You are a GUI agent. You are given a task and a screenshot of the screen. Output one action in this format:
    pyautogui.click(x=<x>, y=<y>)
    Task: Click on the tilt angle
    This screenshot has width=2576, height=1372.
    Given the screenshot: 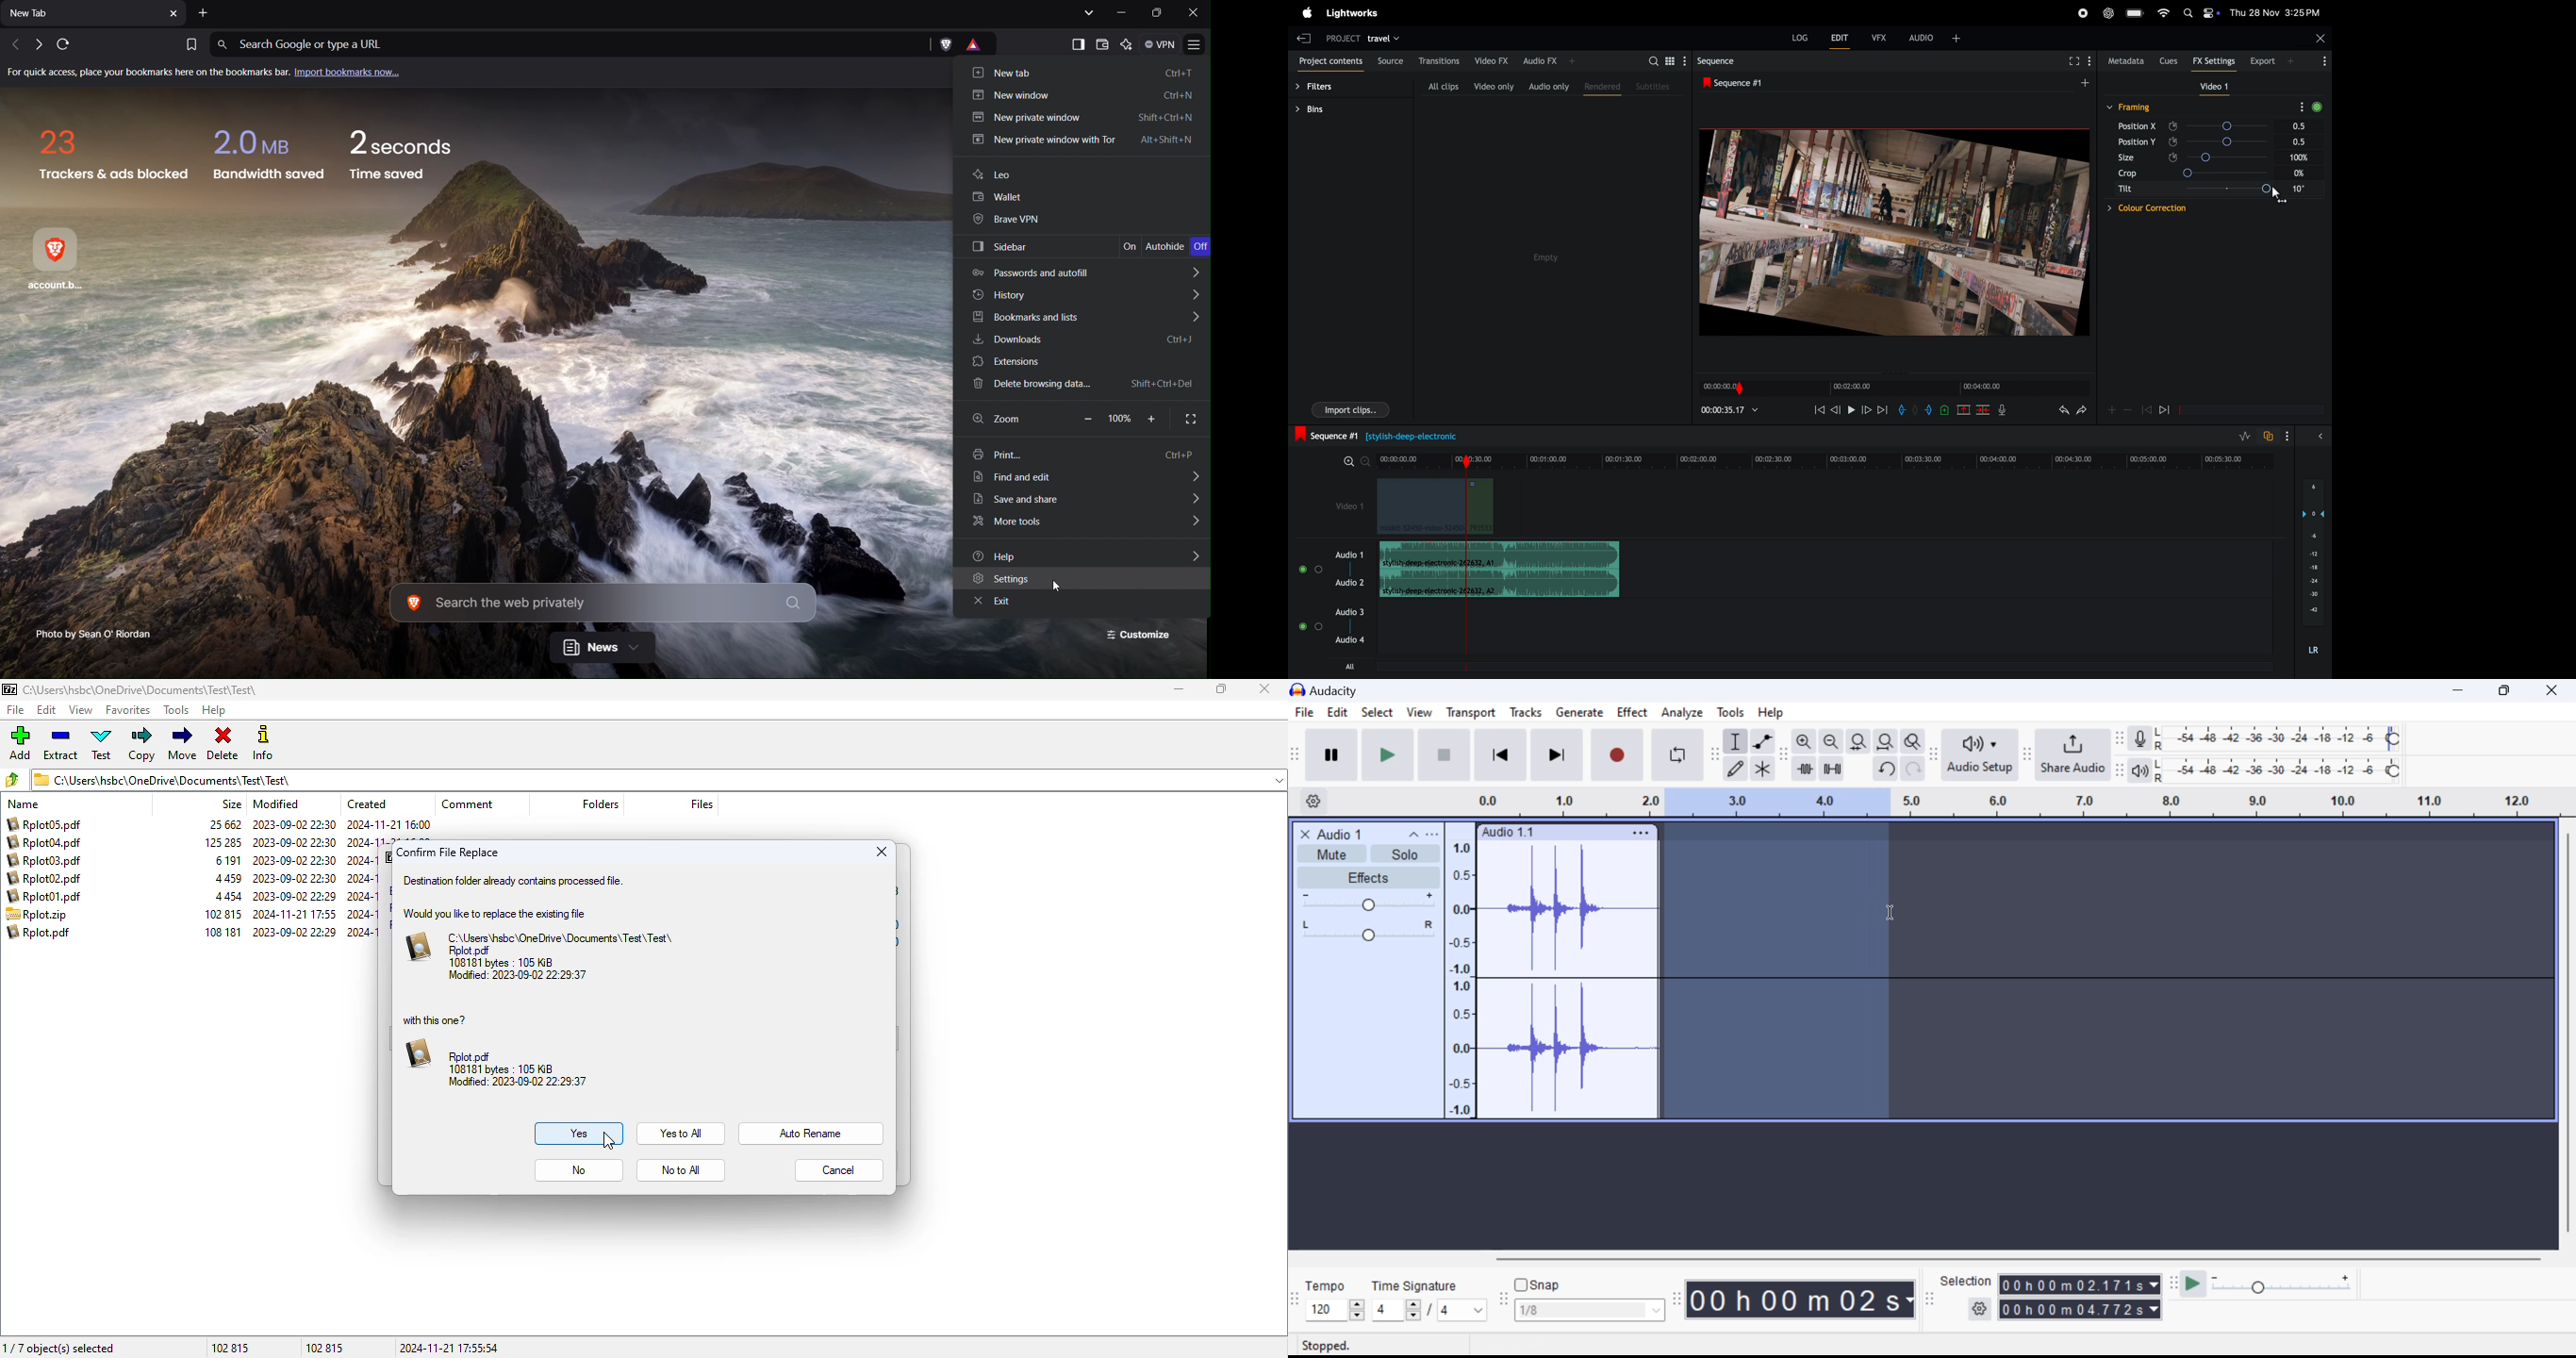 What is the action you would take?
    pyautogui.click(x=2249, y=192)
    